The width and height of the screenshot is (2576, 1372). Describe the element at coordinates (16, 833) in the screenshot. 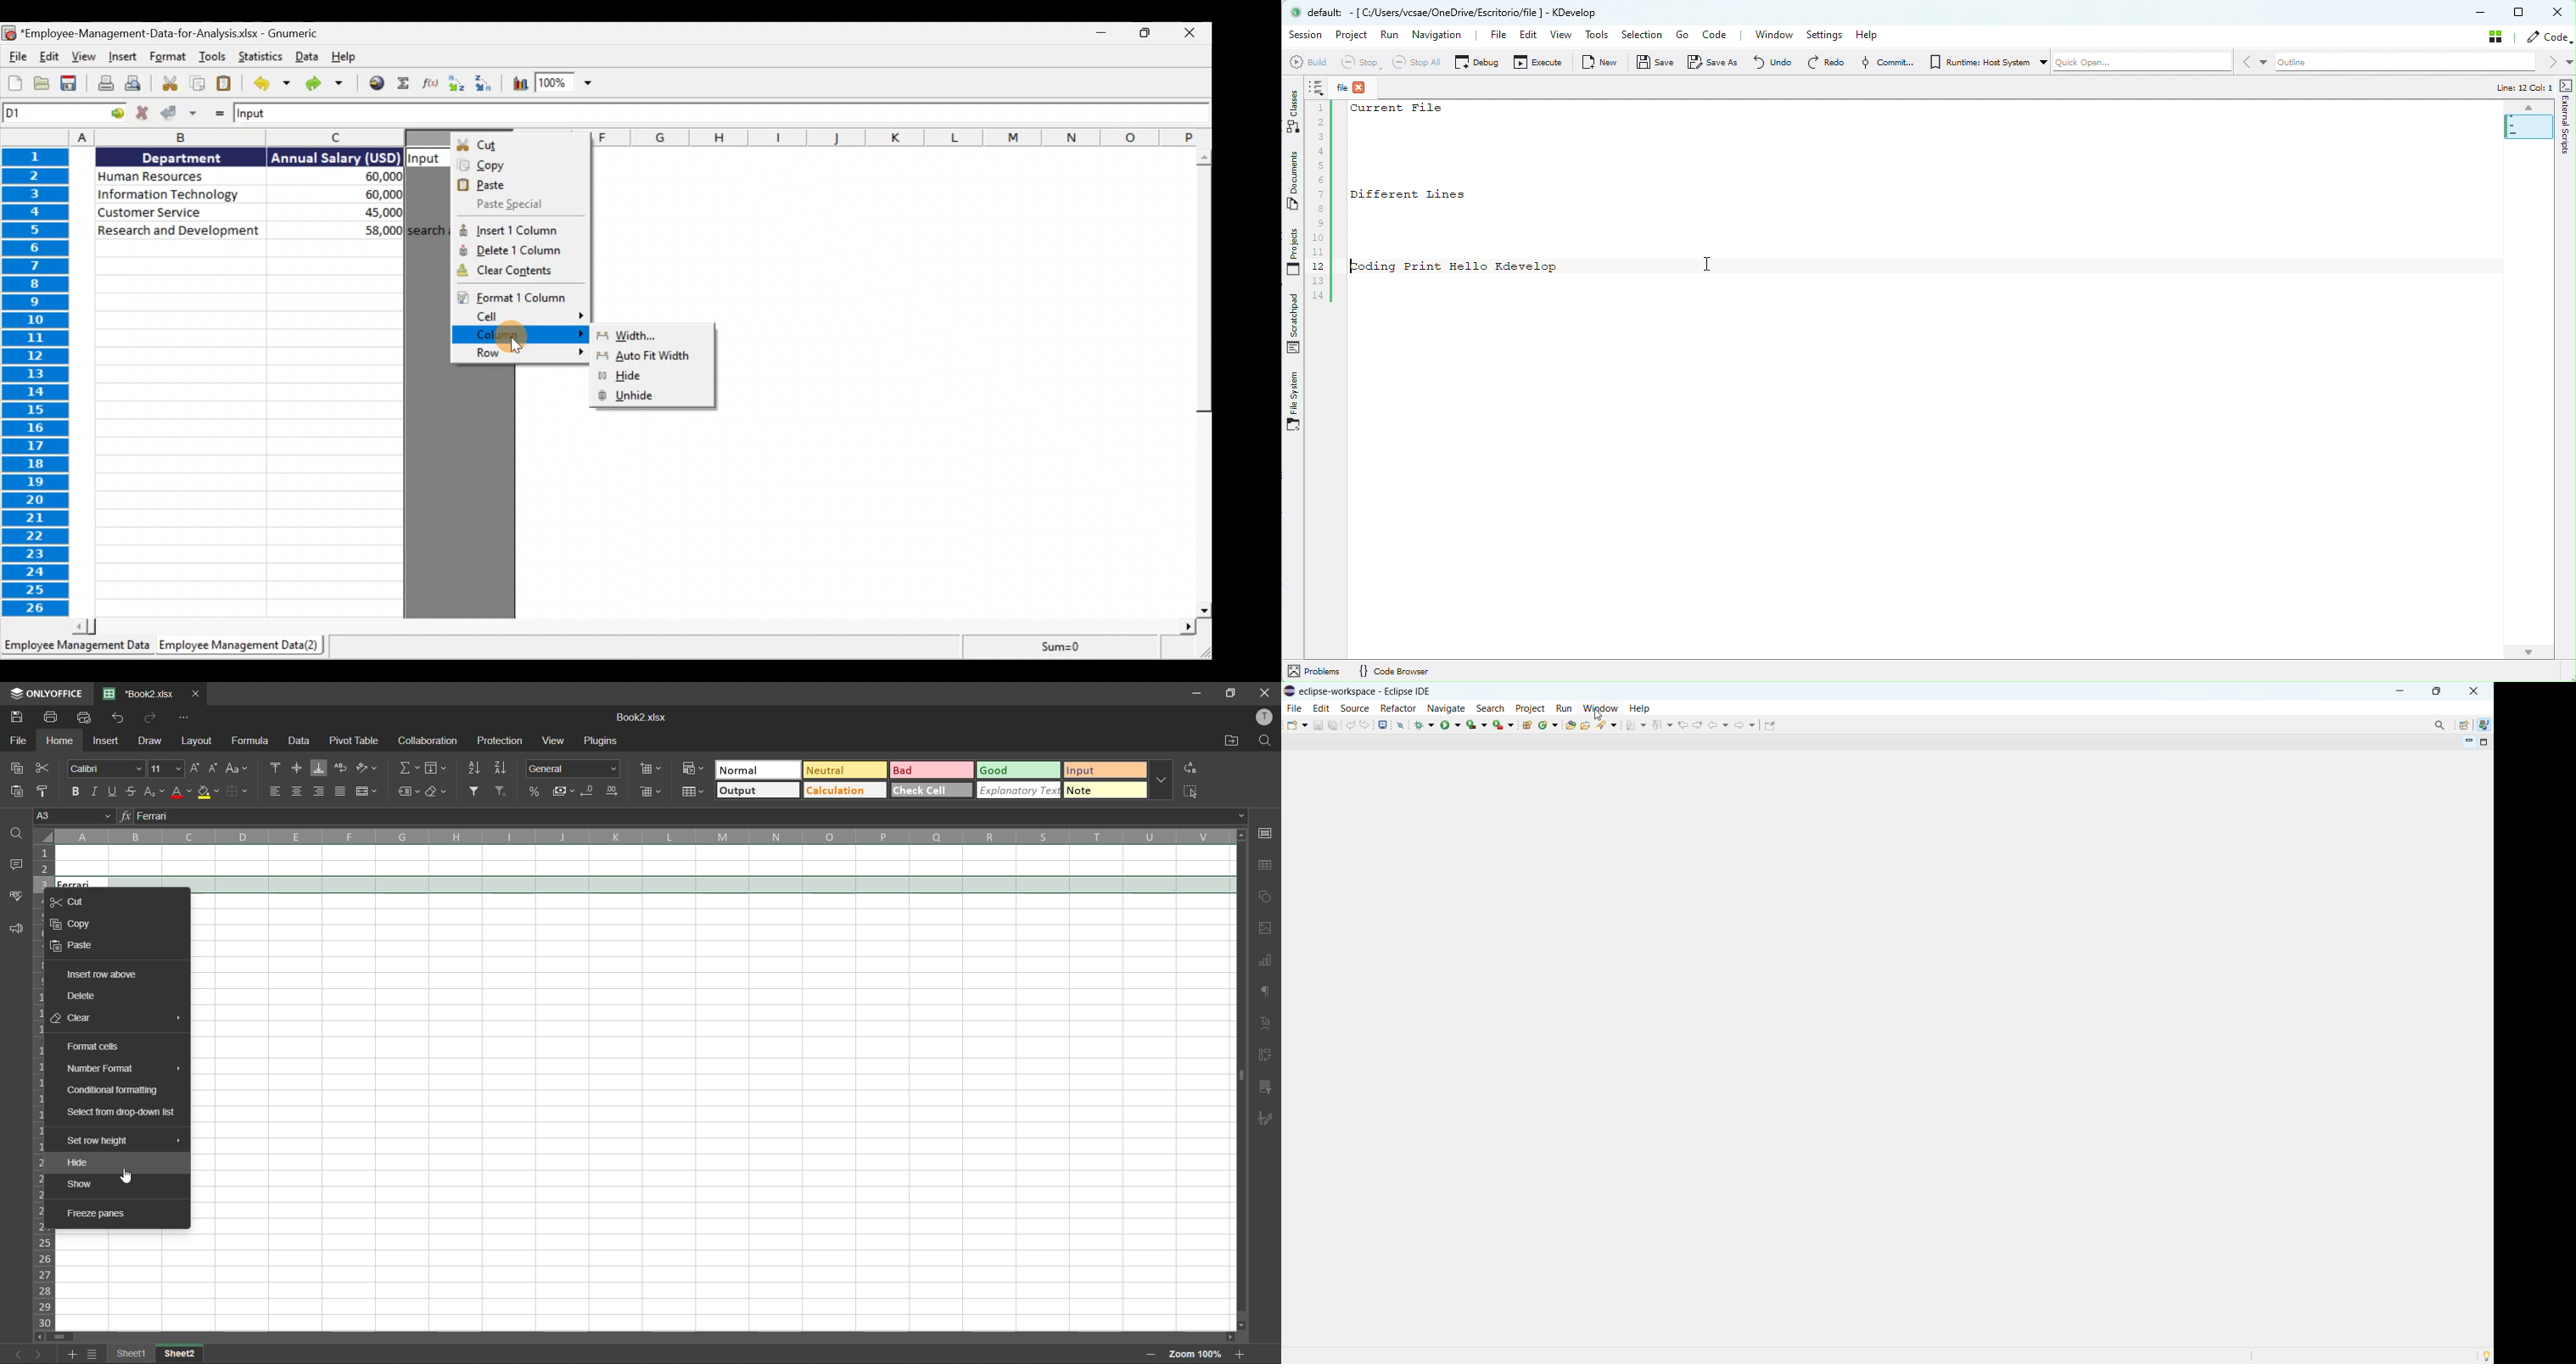

I see `find` at that location.